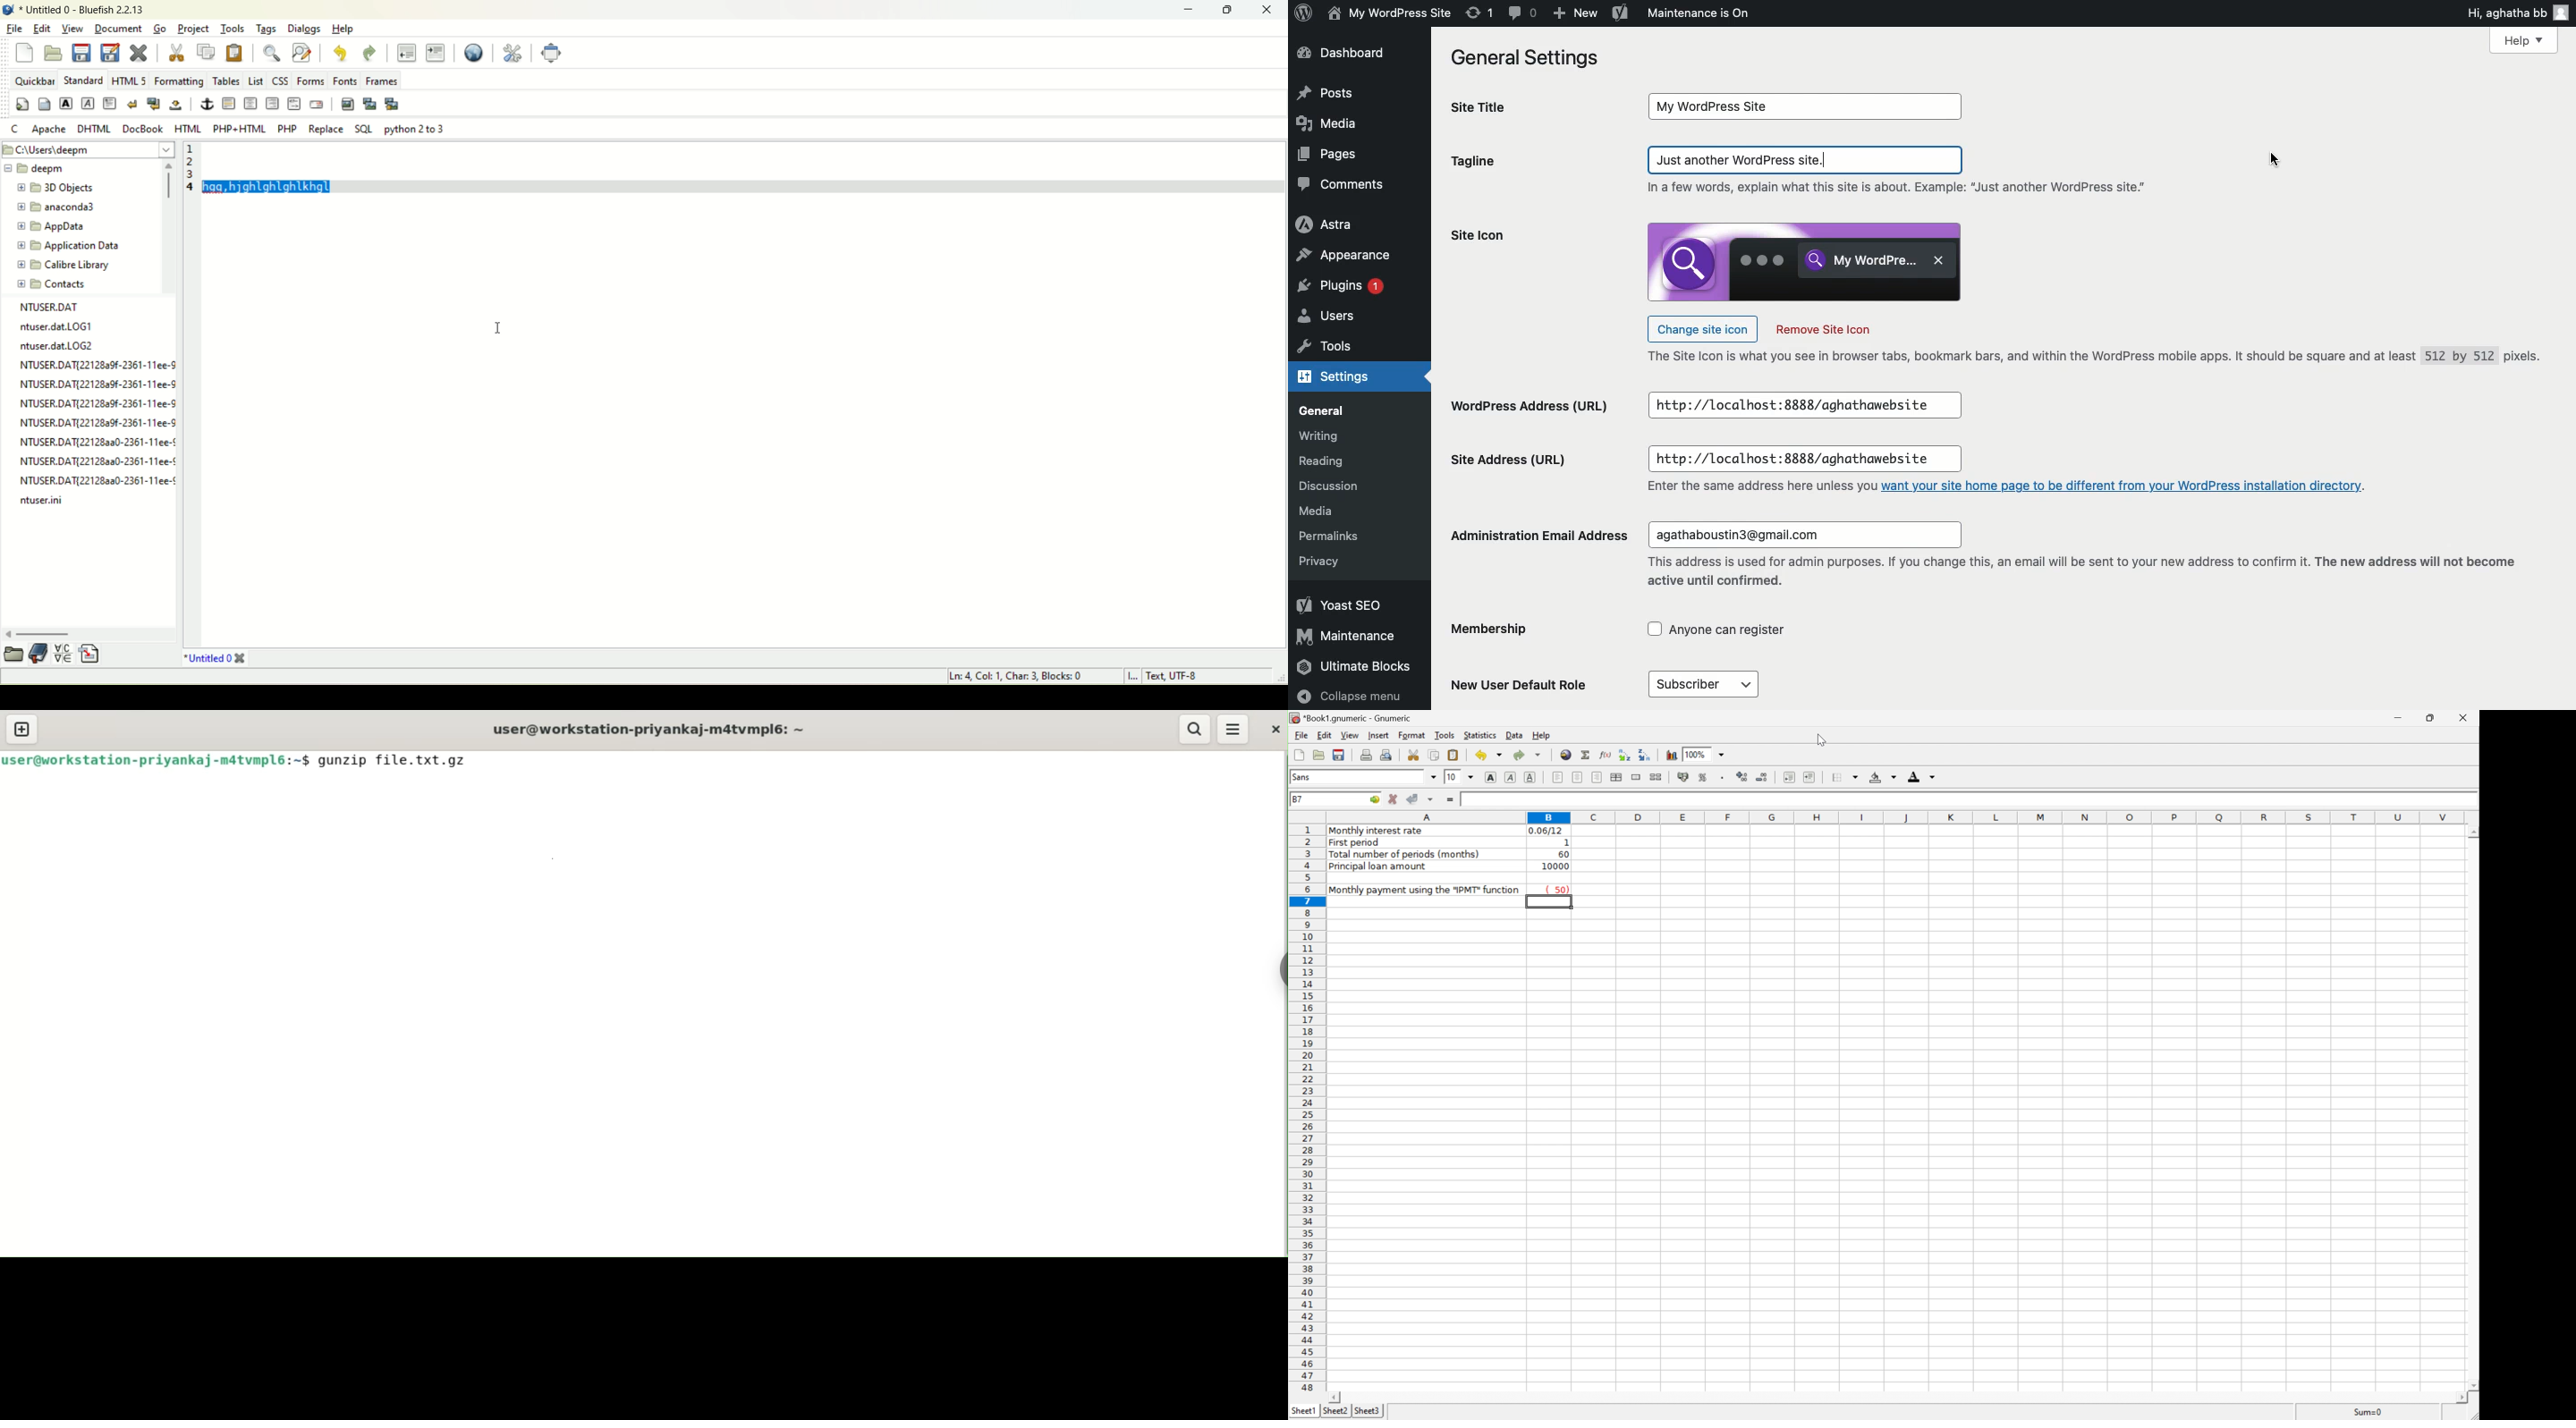  Describe the element at coordinates (111, 53) in the screenshot. I see `save as` at that location.